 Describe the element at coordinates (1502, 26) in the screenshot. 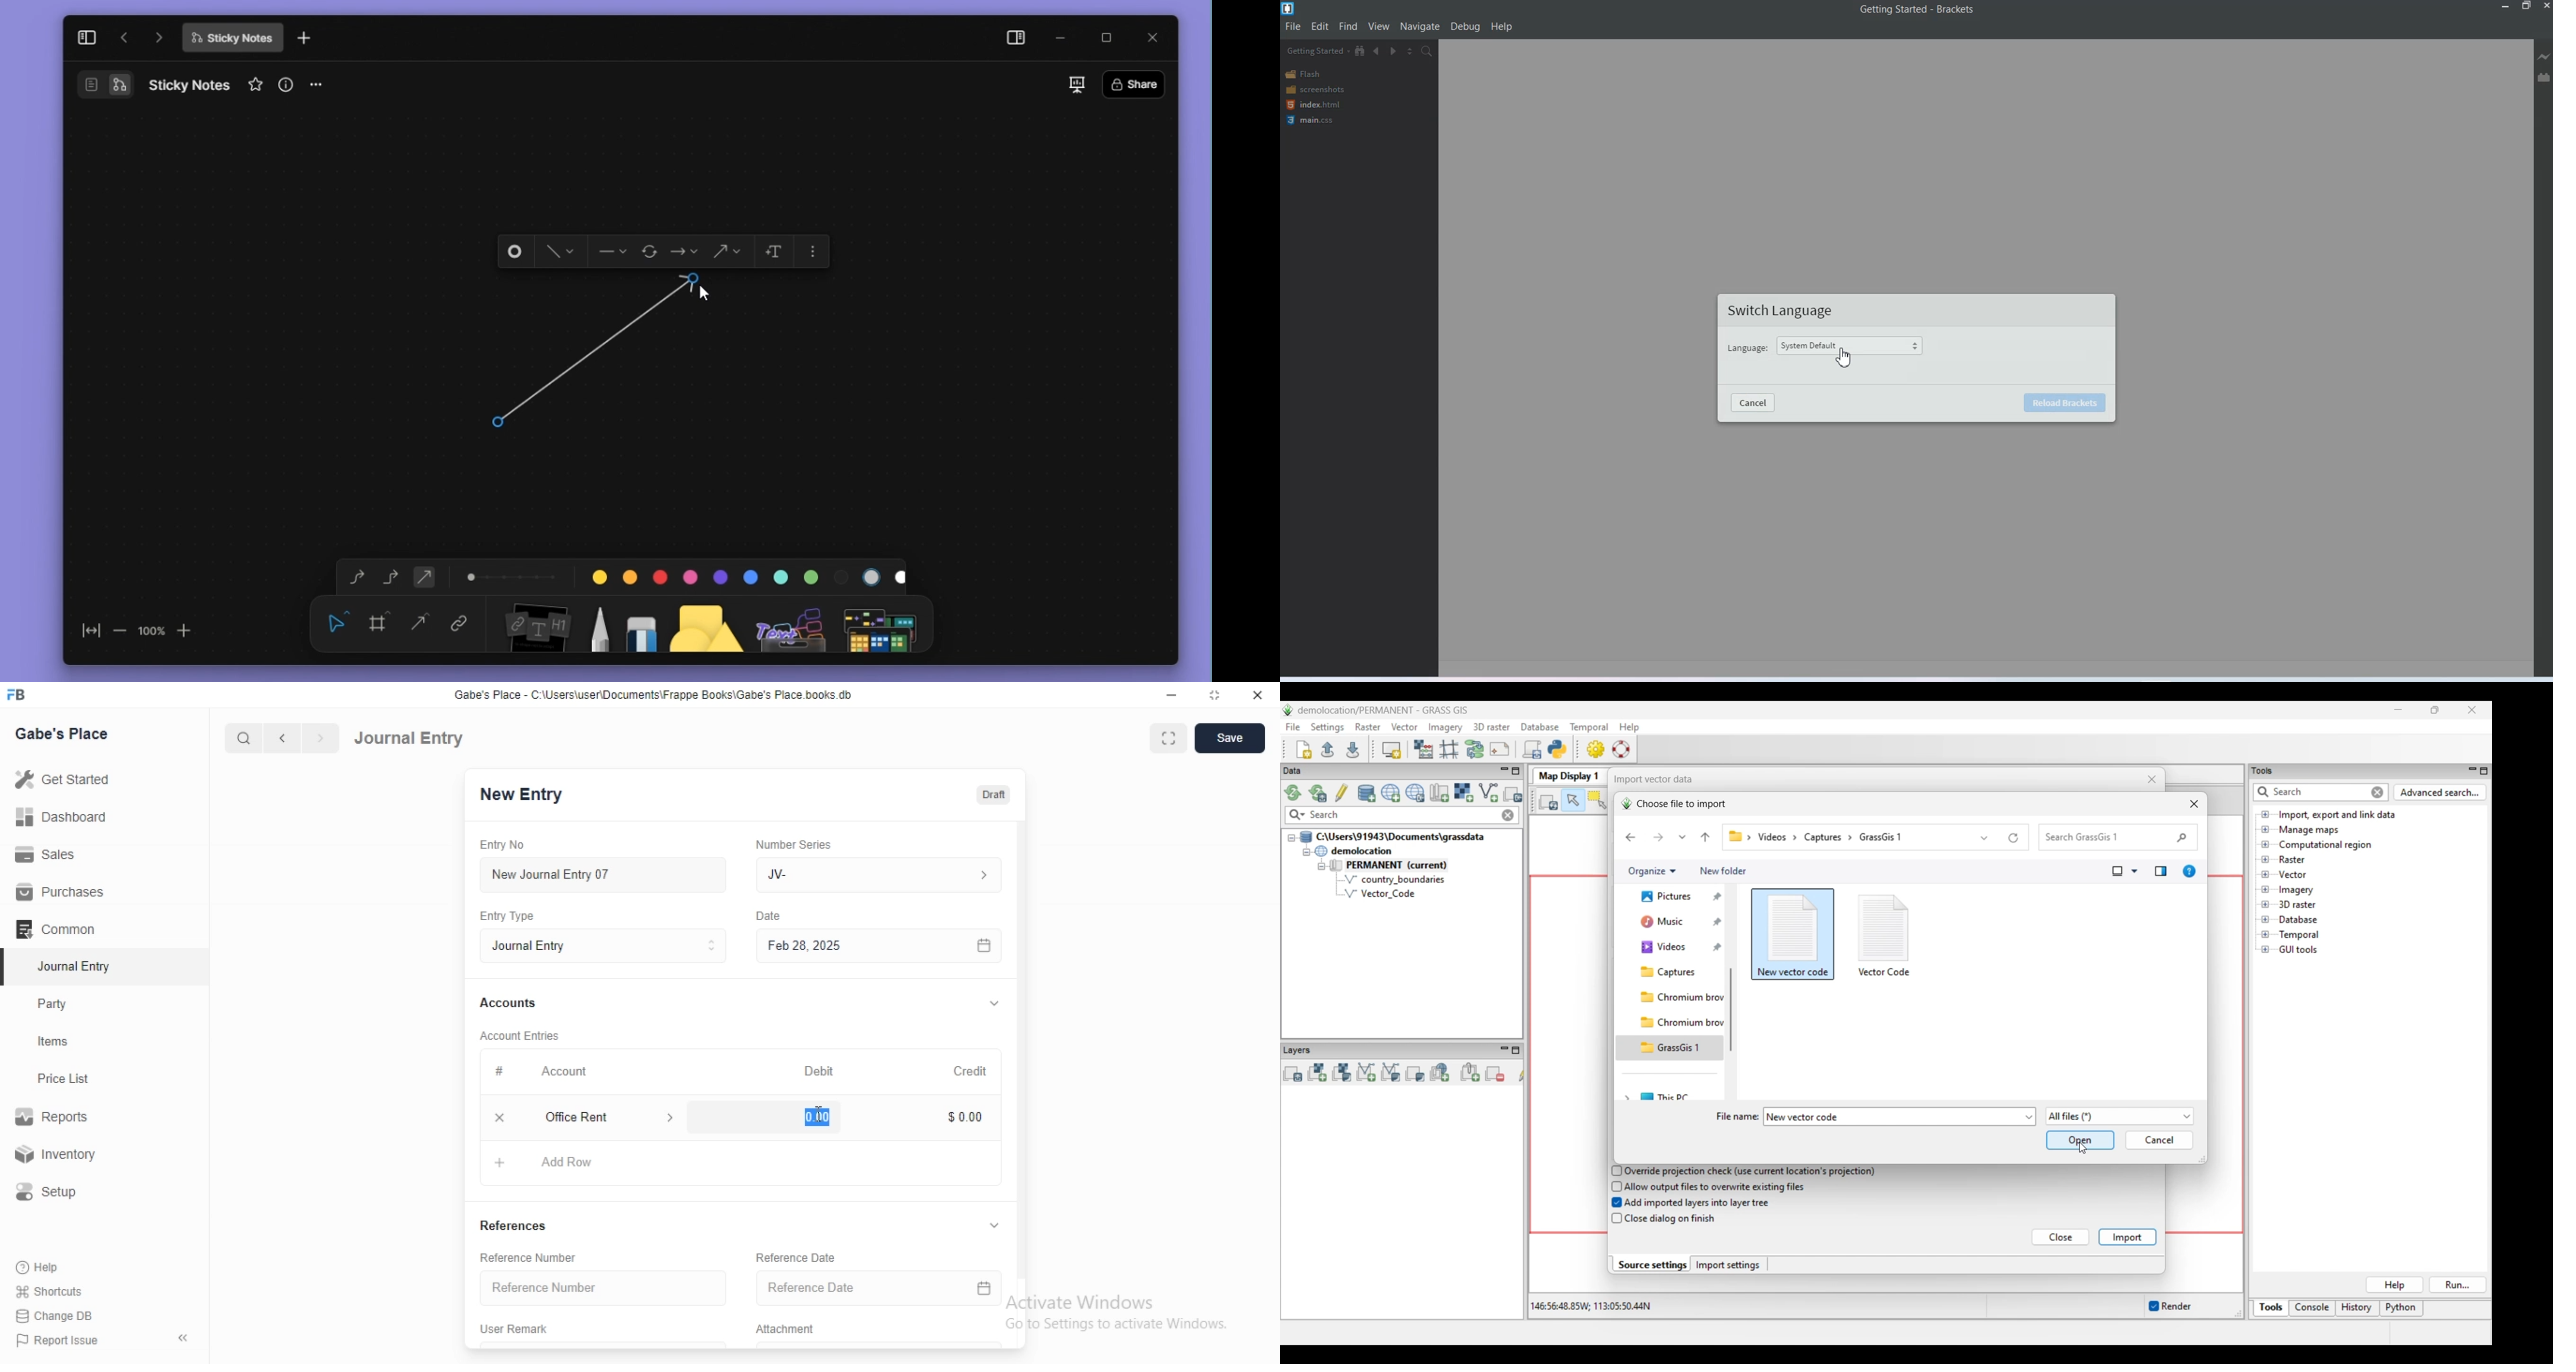

I see `Help` at that location.